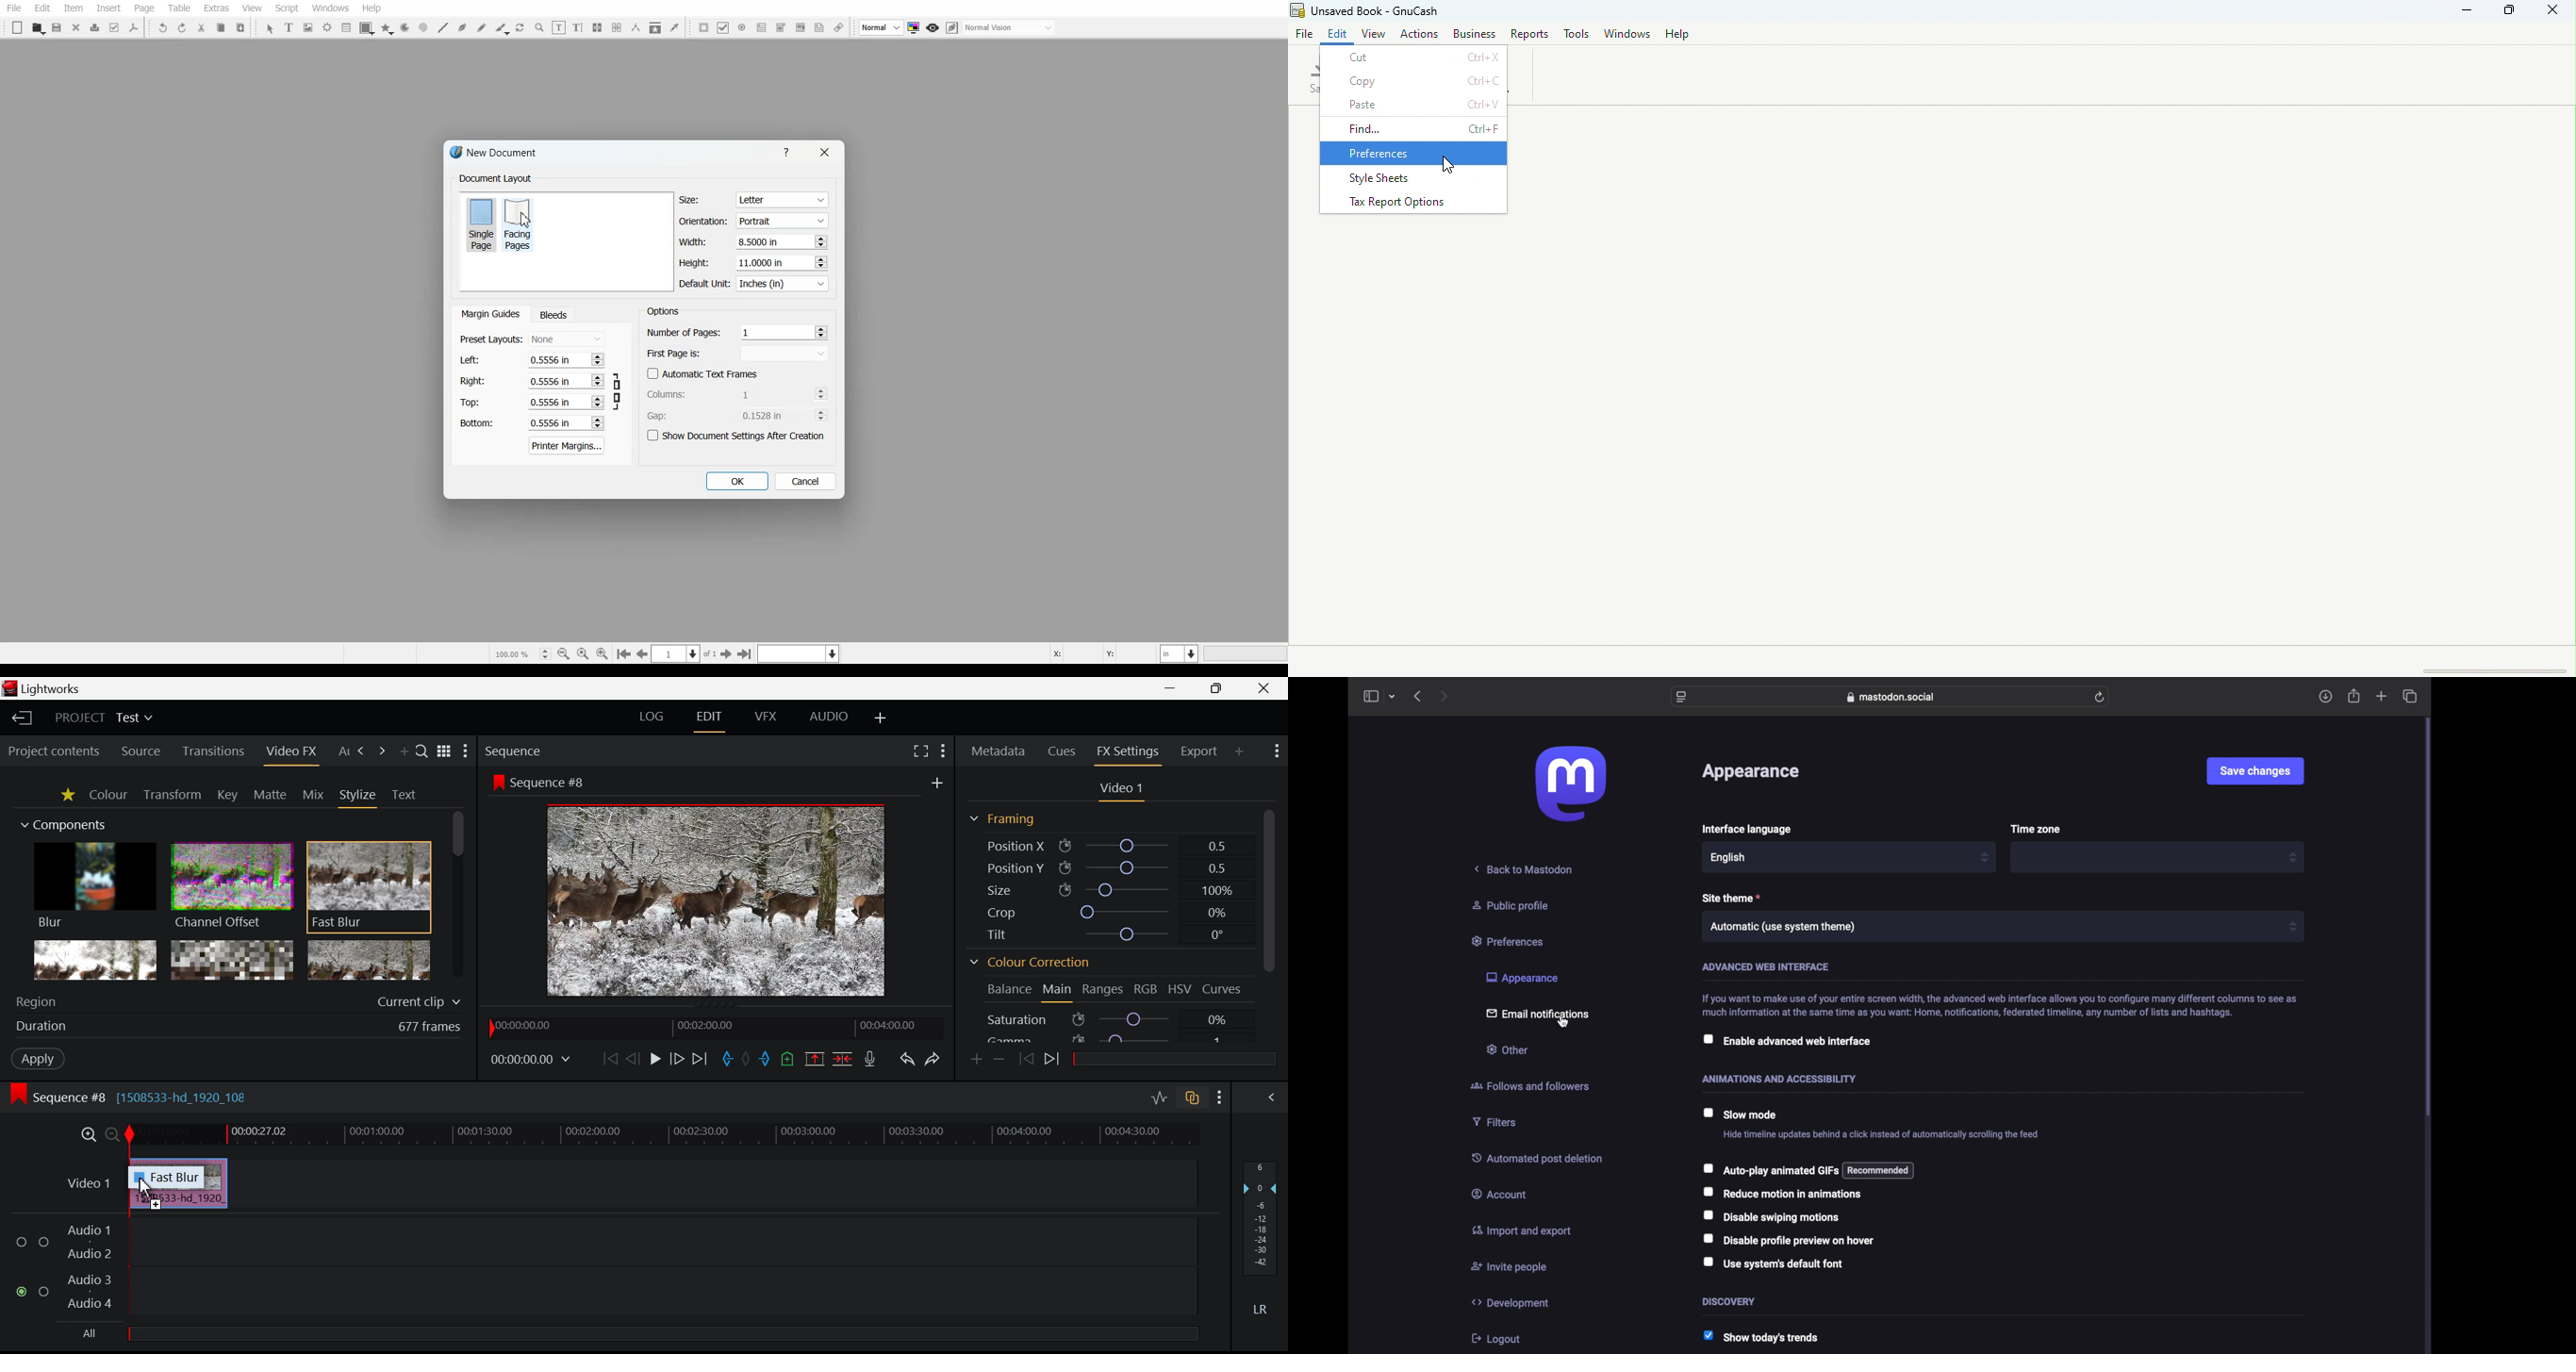  I want to click on Print, so click(95, 28).